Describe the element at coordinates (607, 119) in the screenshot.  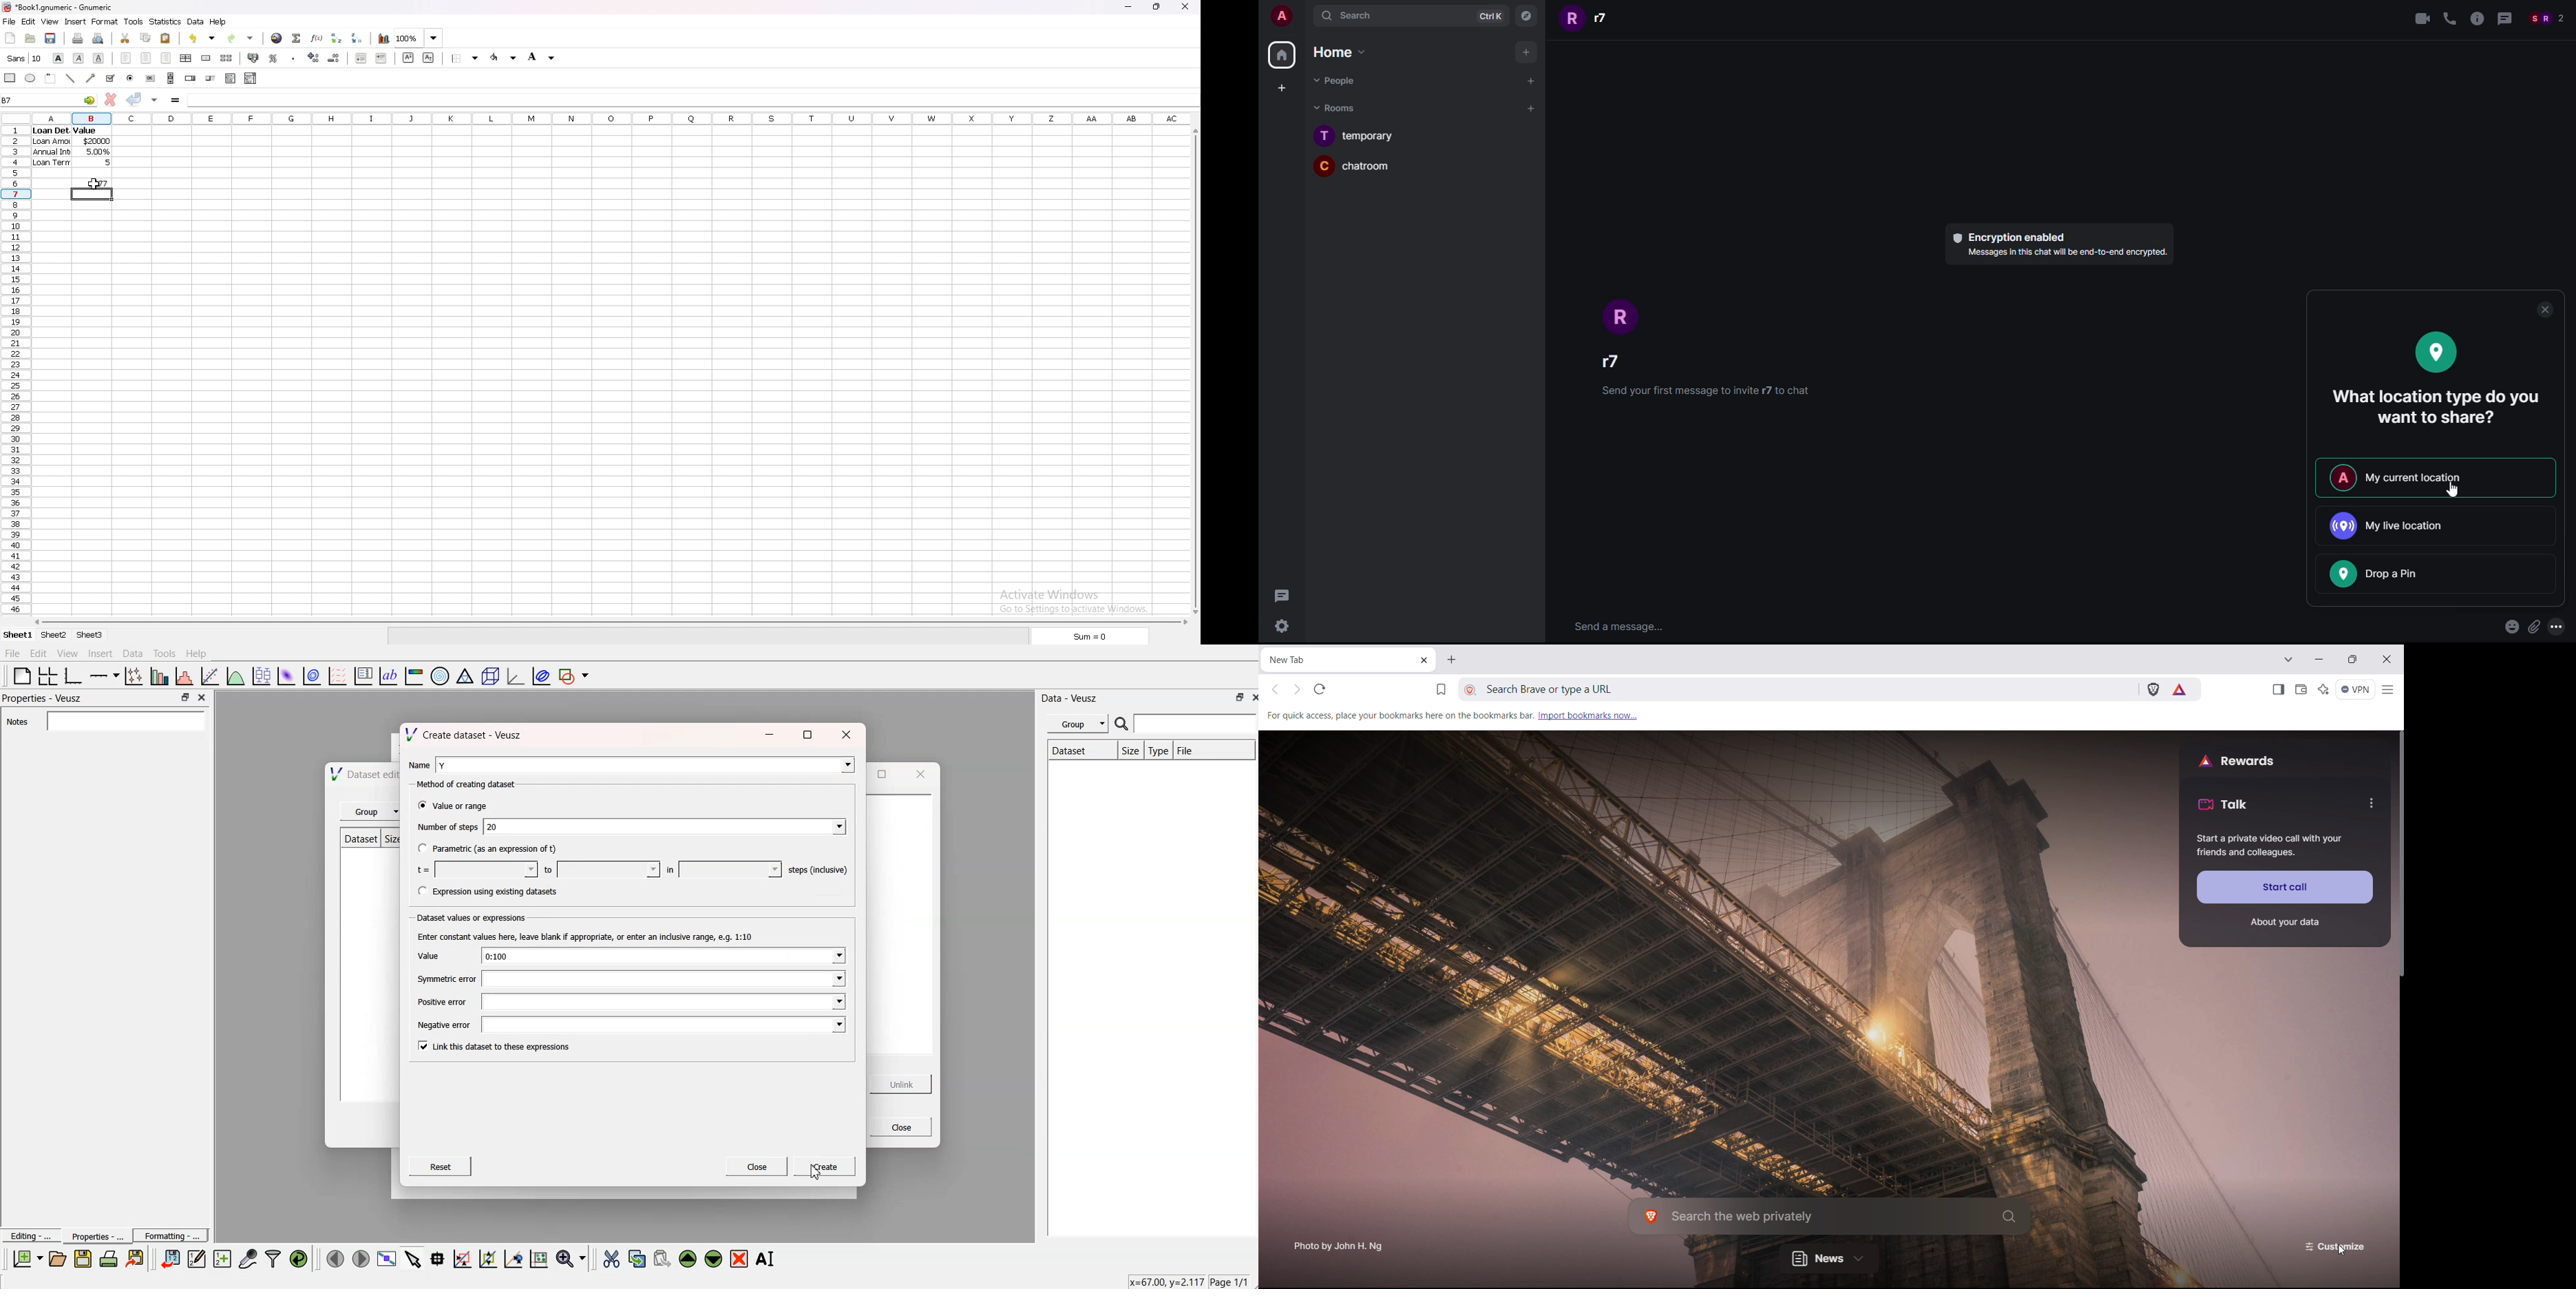
I see `column` at that location.